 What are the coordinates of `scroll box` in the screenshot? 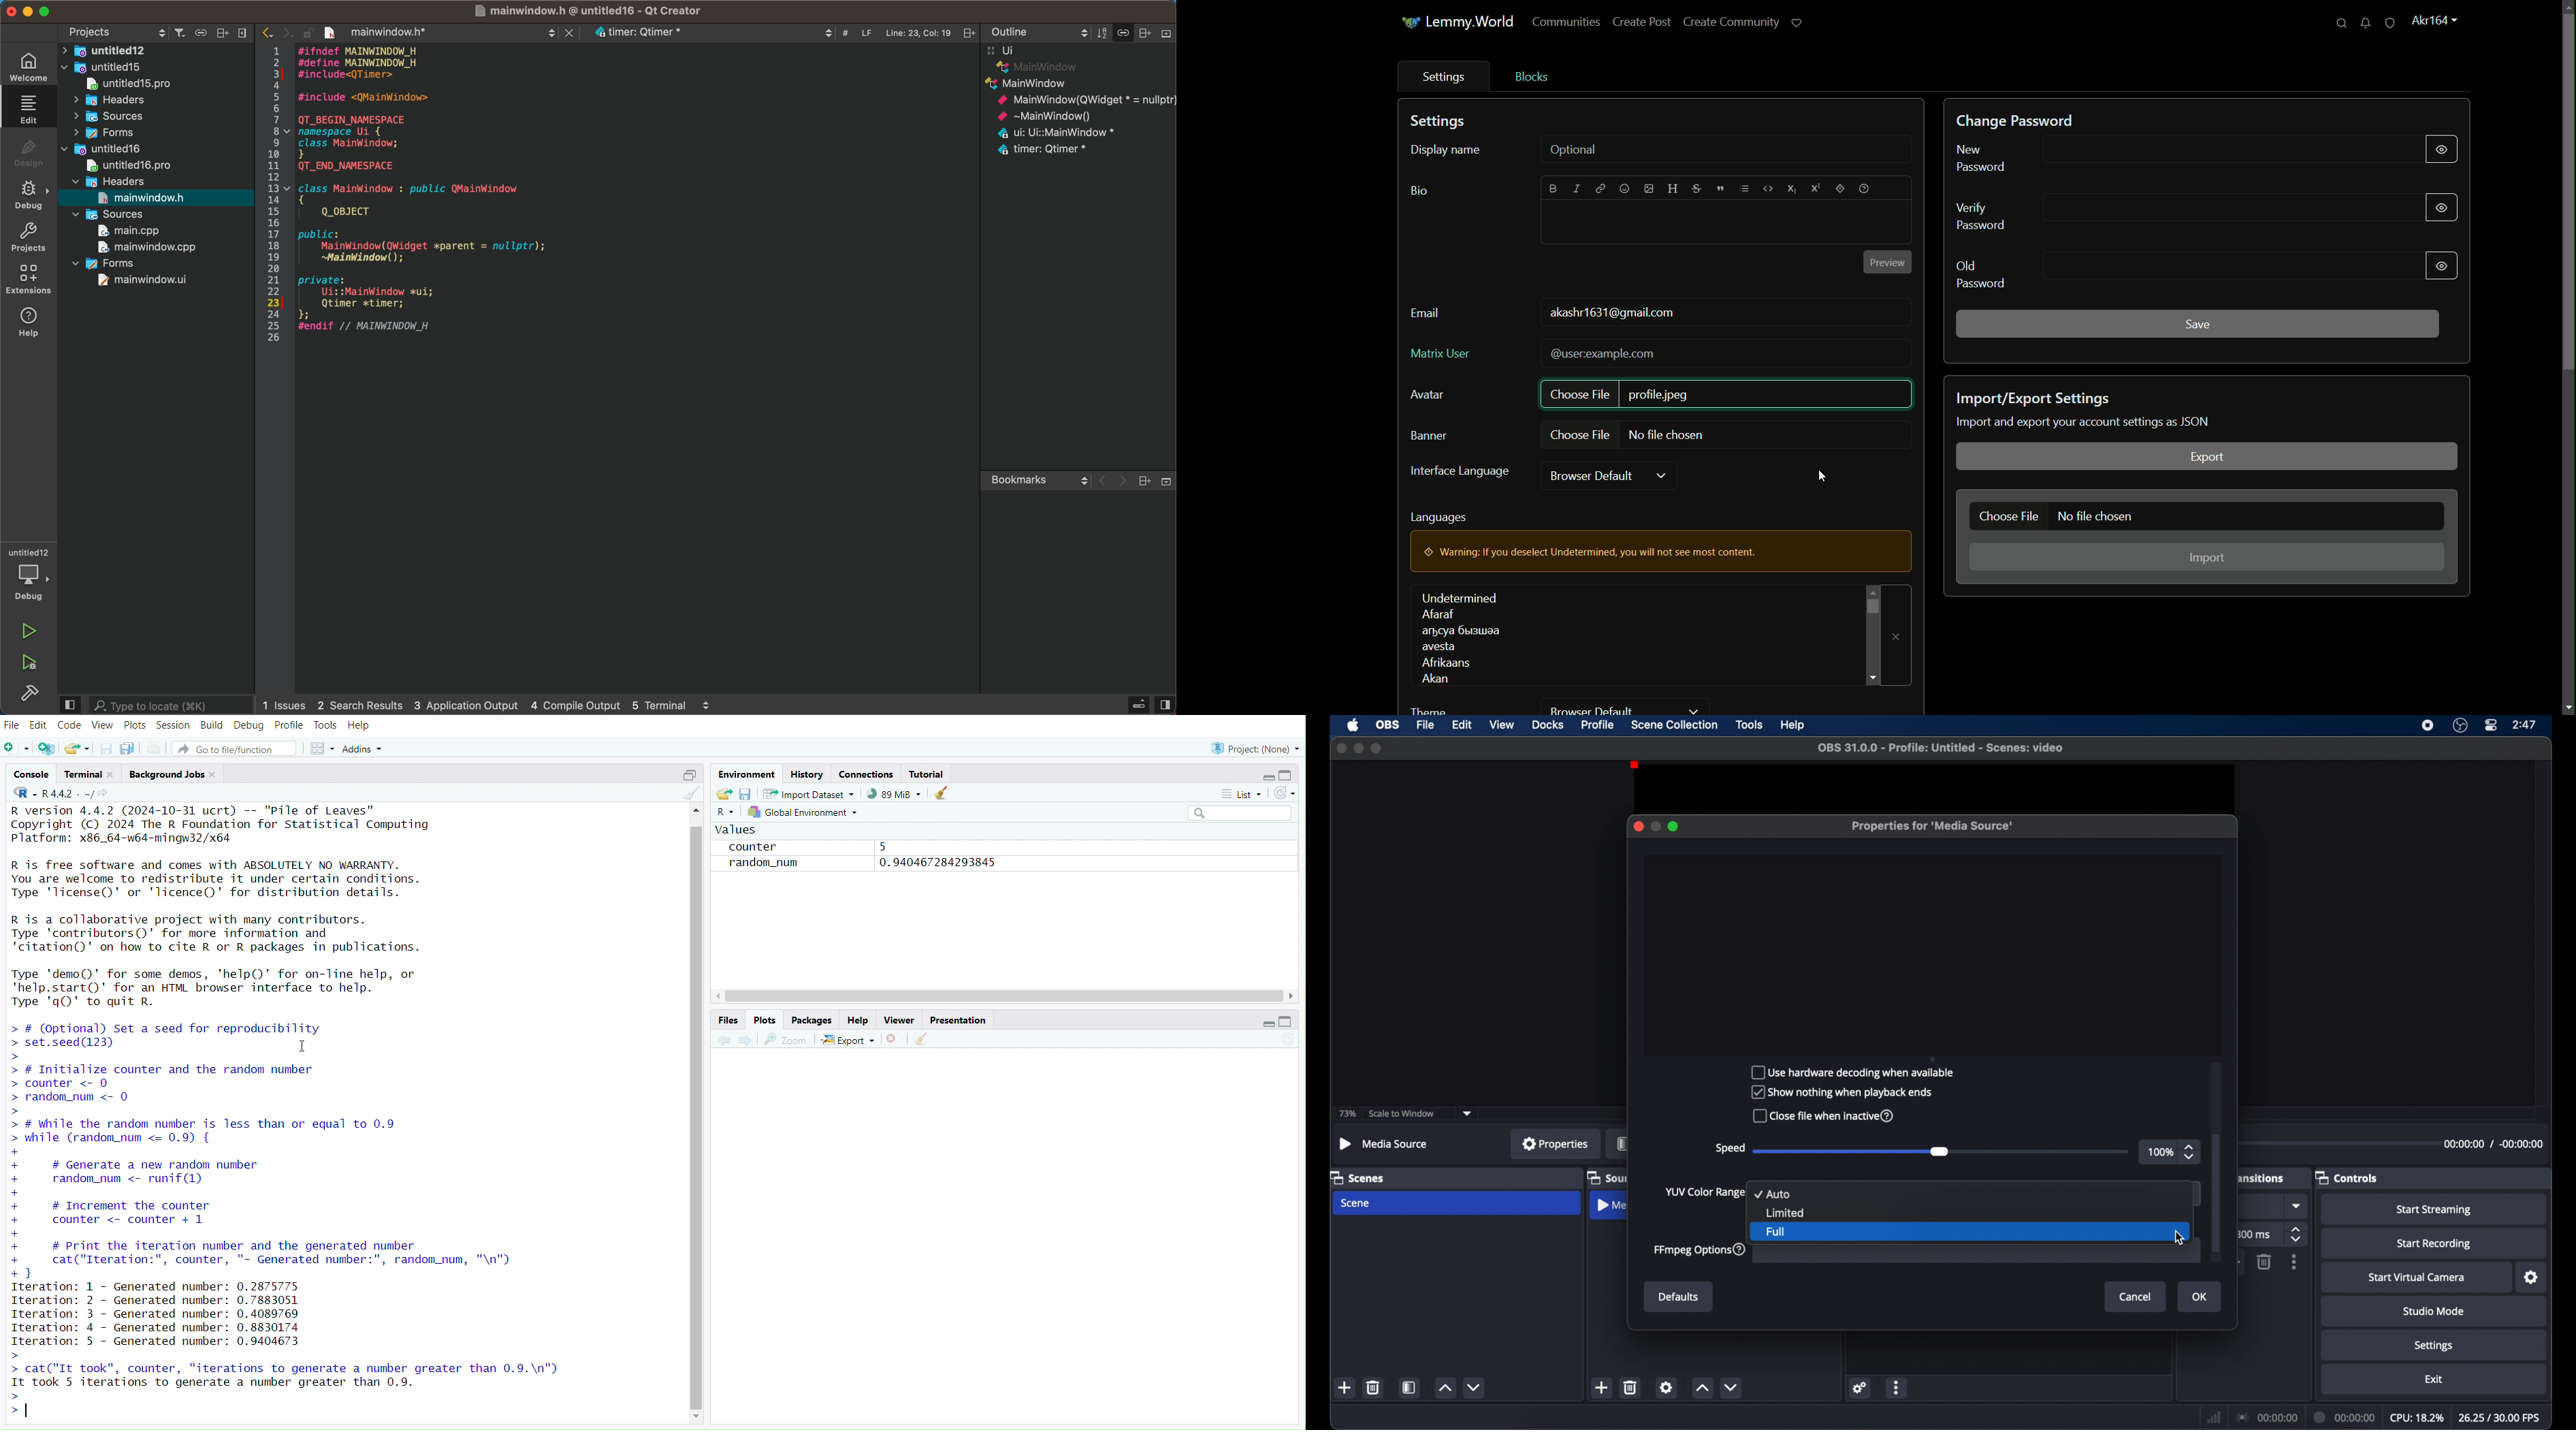 It's located at (2218, 1192).